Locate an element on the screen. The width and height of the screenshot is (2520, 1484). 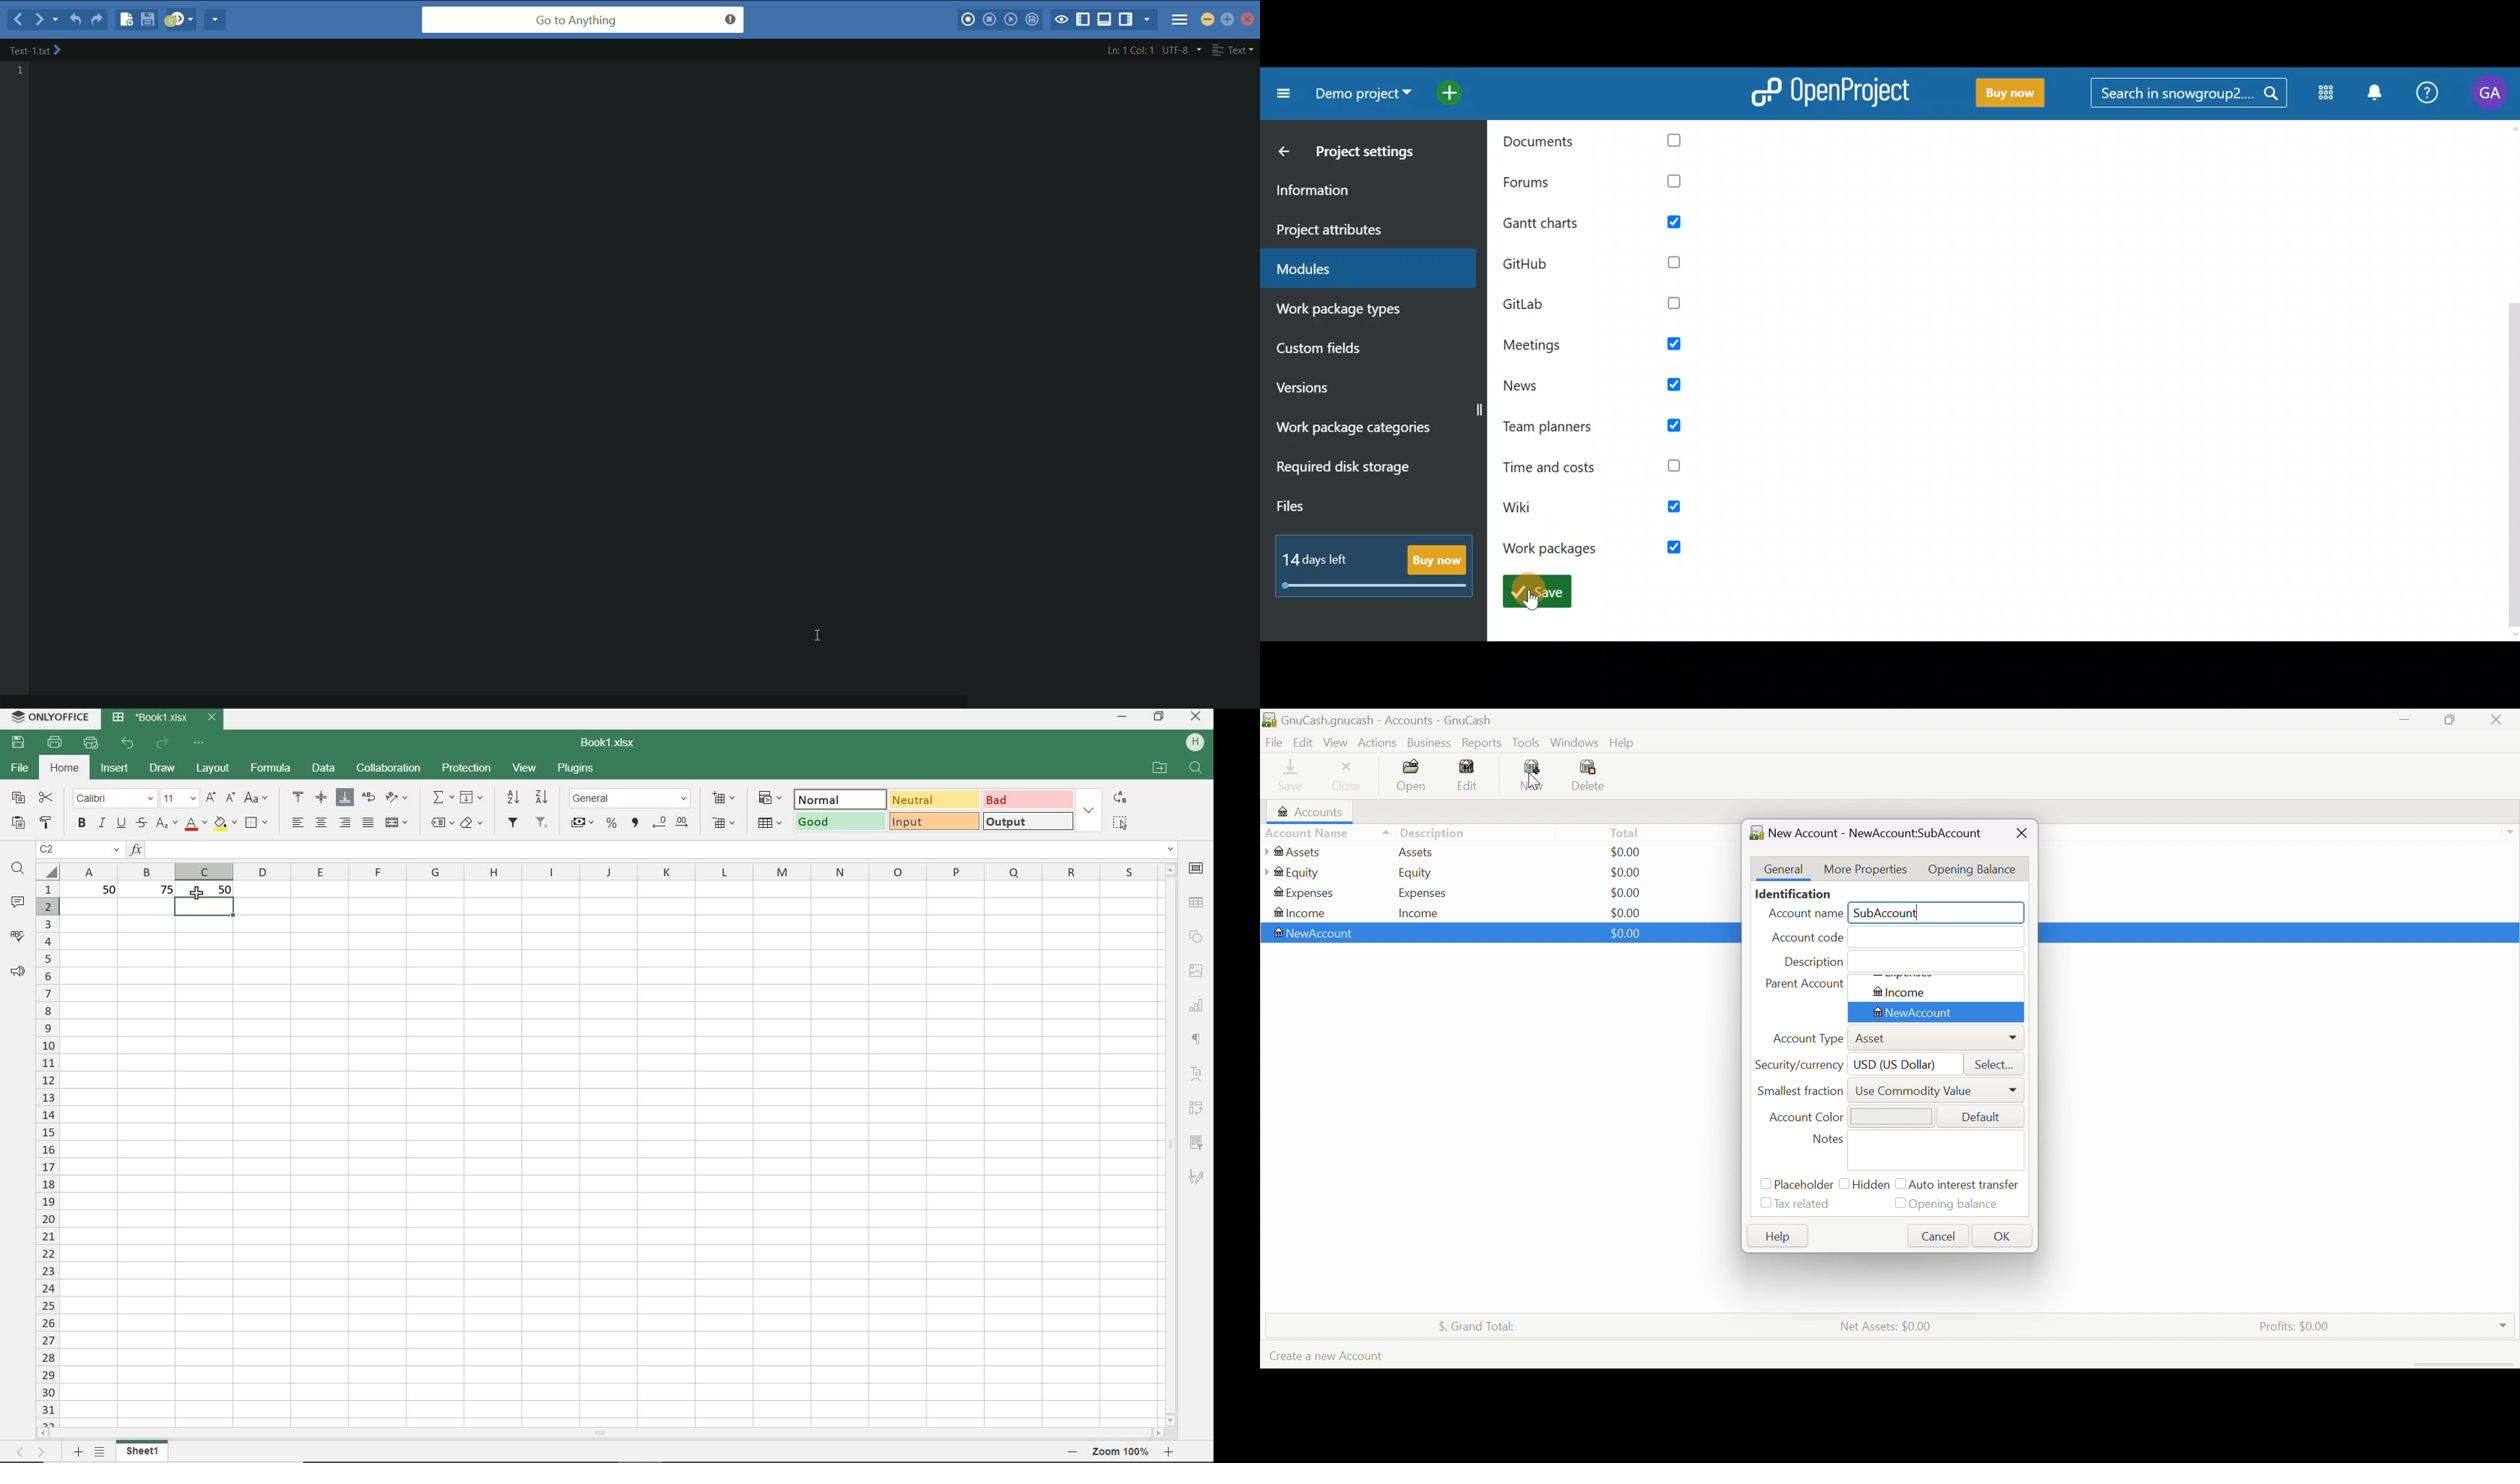
Placeholder is located at coordinates (1805, 1186).